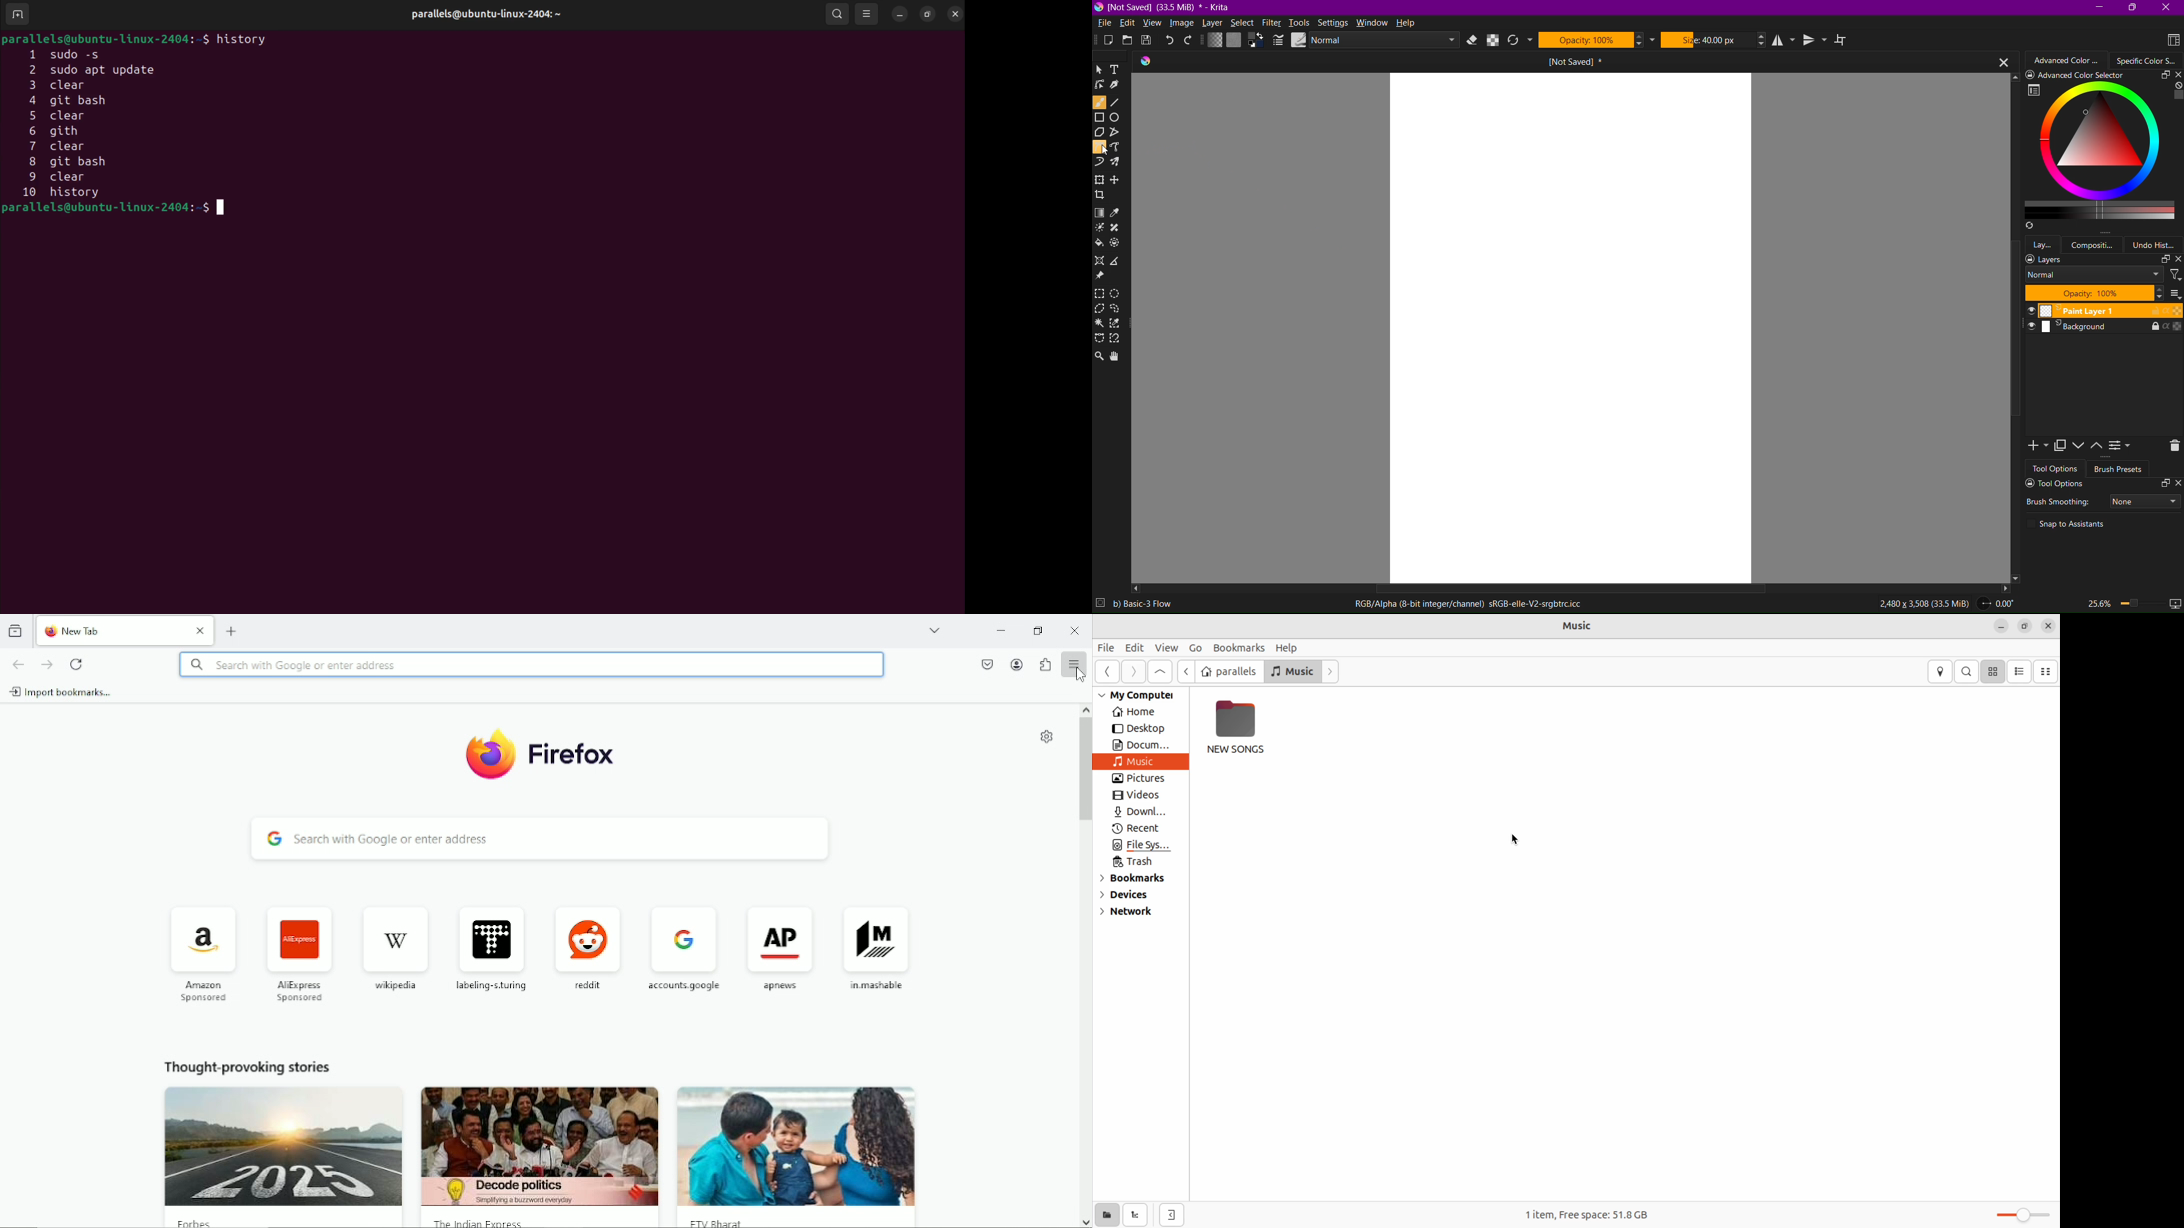  What do you see at coordinates (1102, 294) in the screenshot?
I see `Rectangular Selection Tool` at bounding box center [1102, 294].